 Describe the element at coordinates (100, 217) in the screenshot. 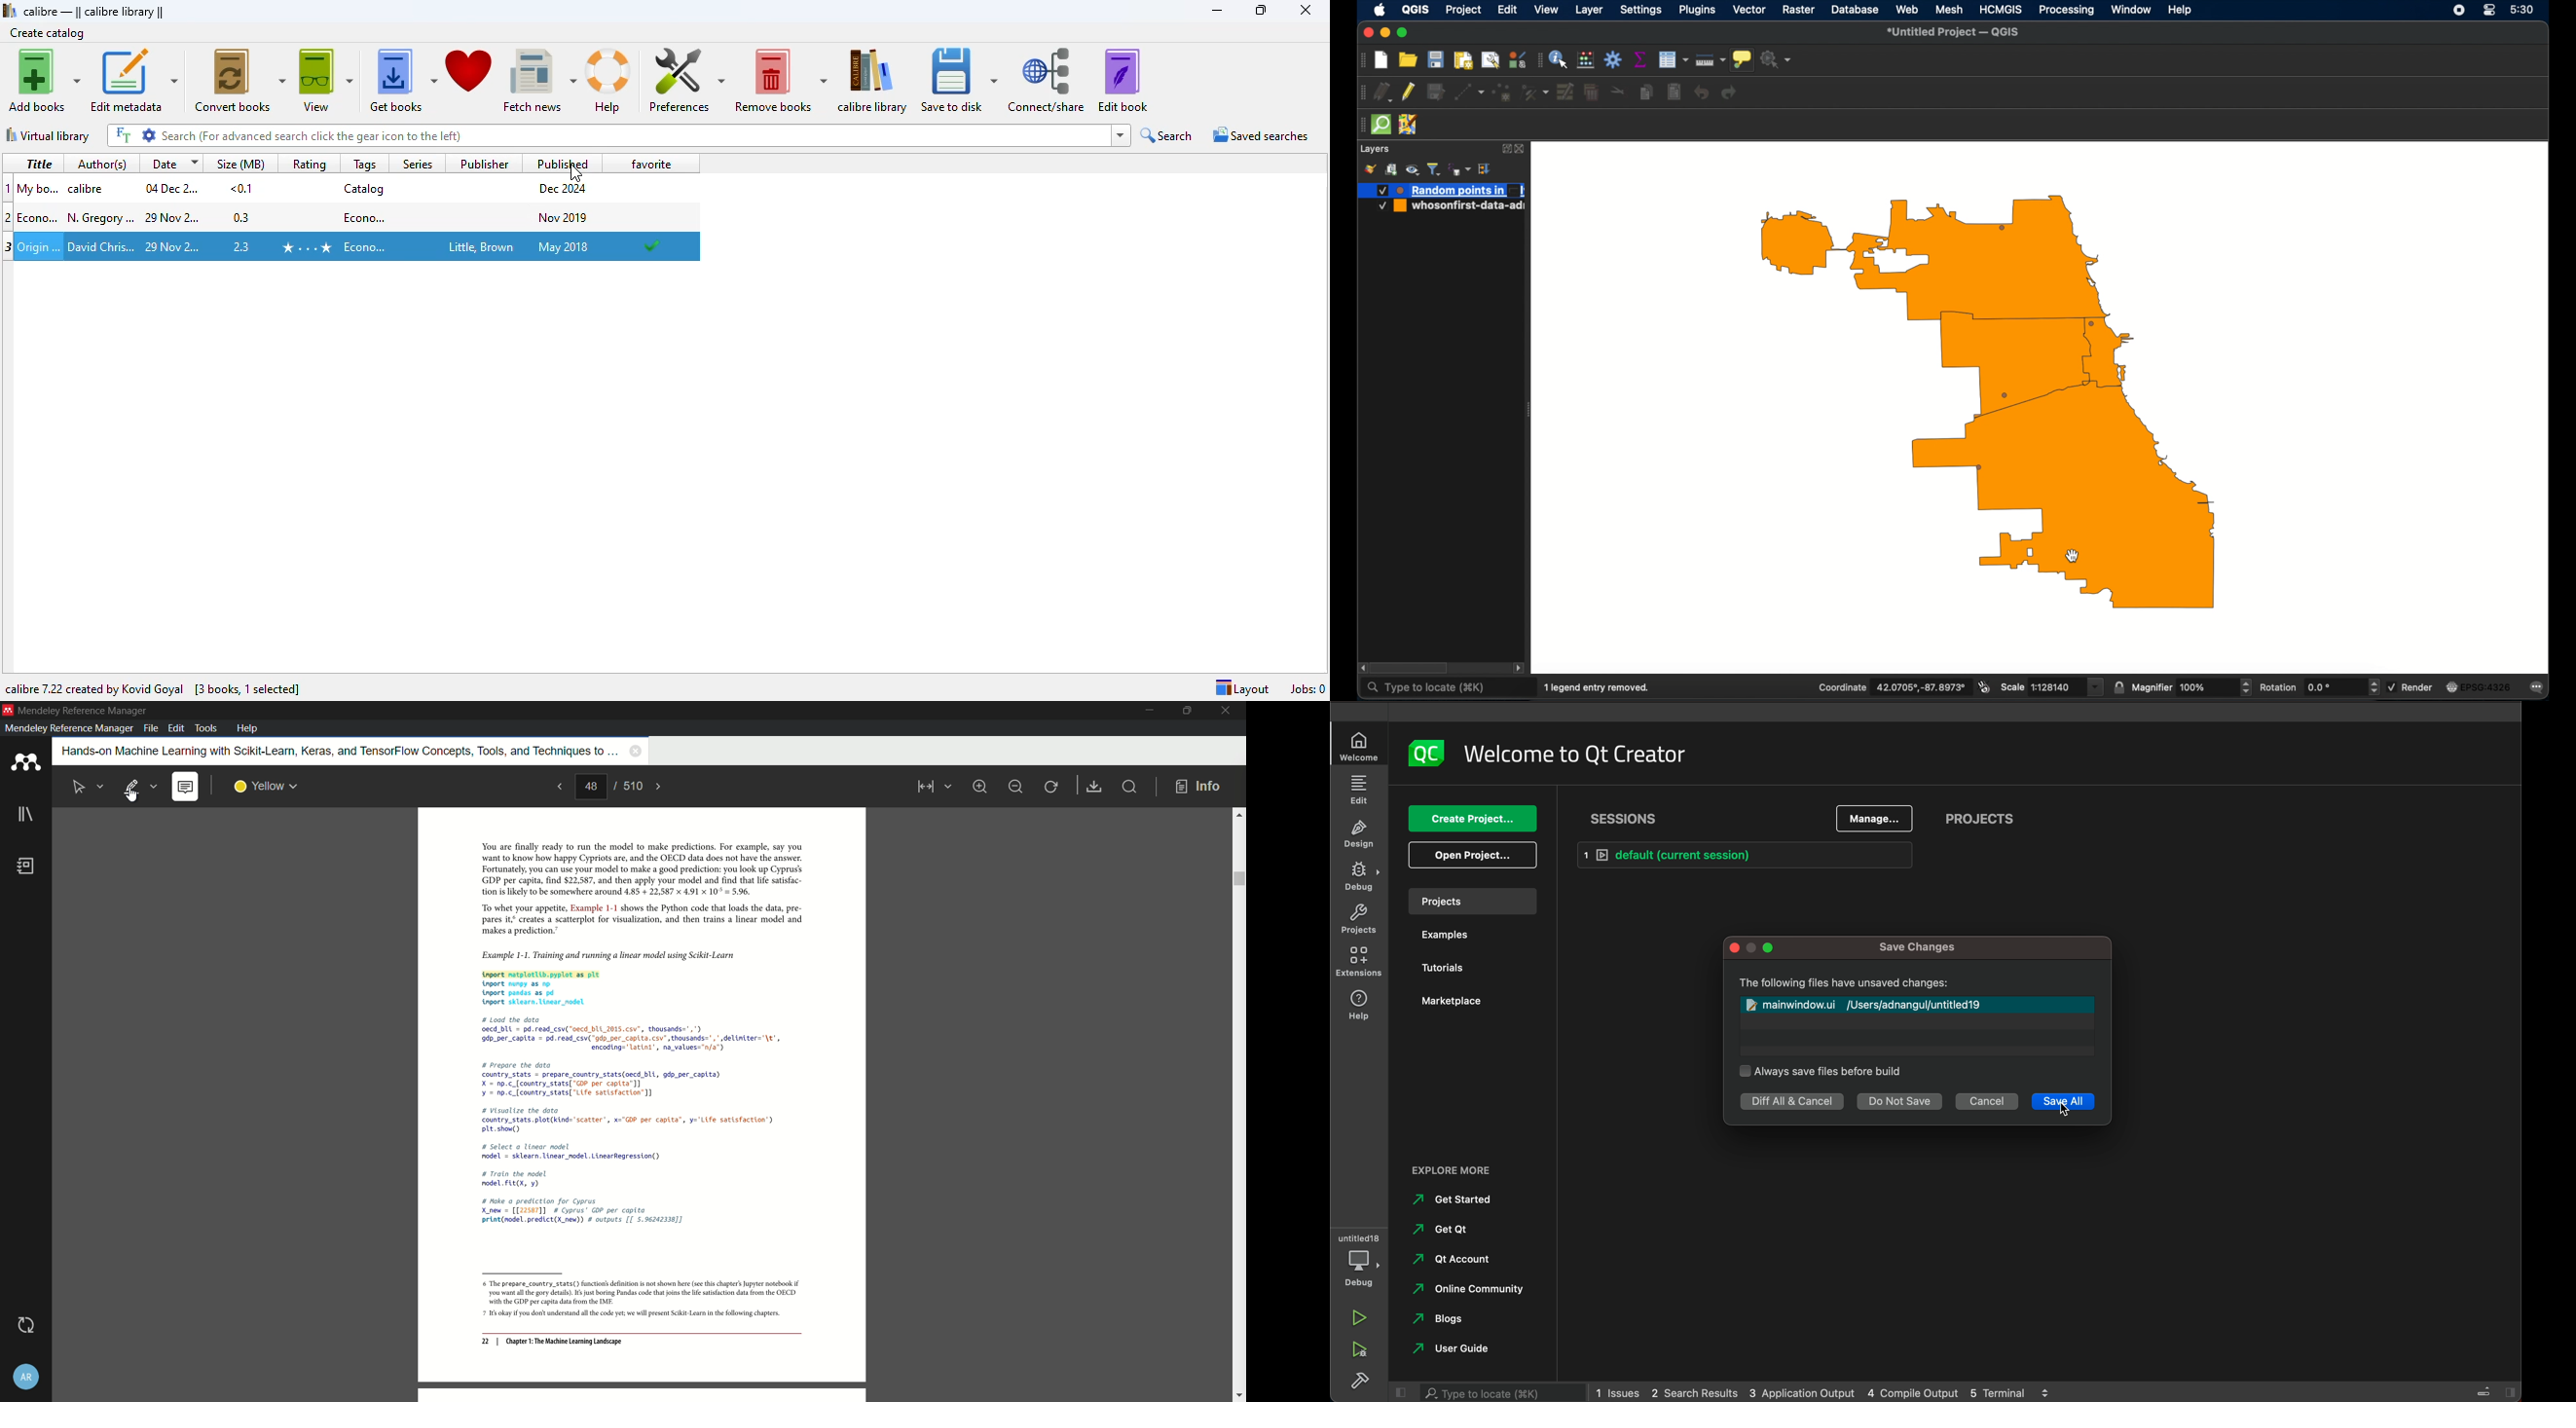

I see `author` at that location.